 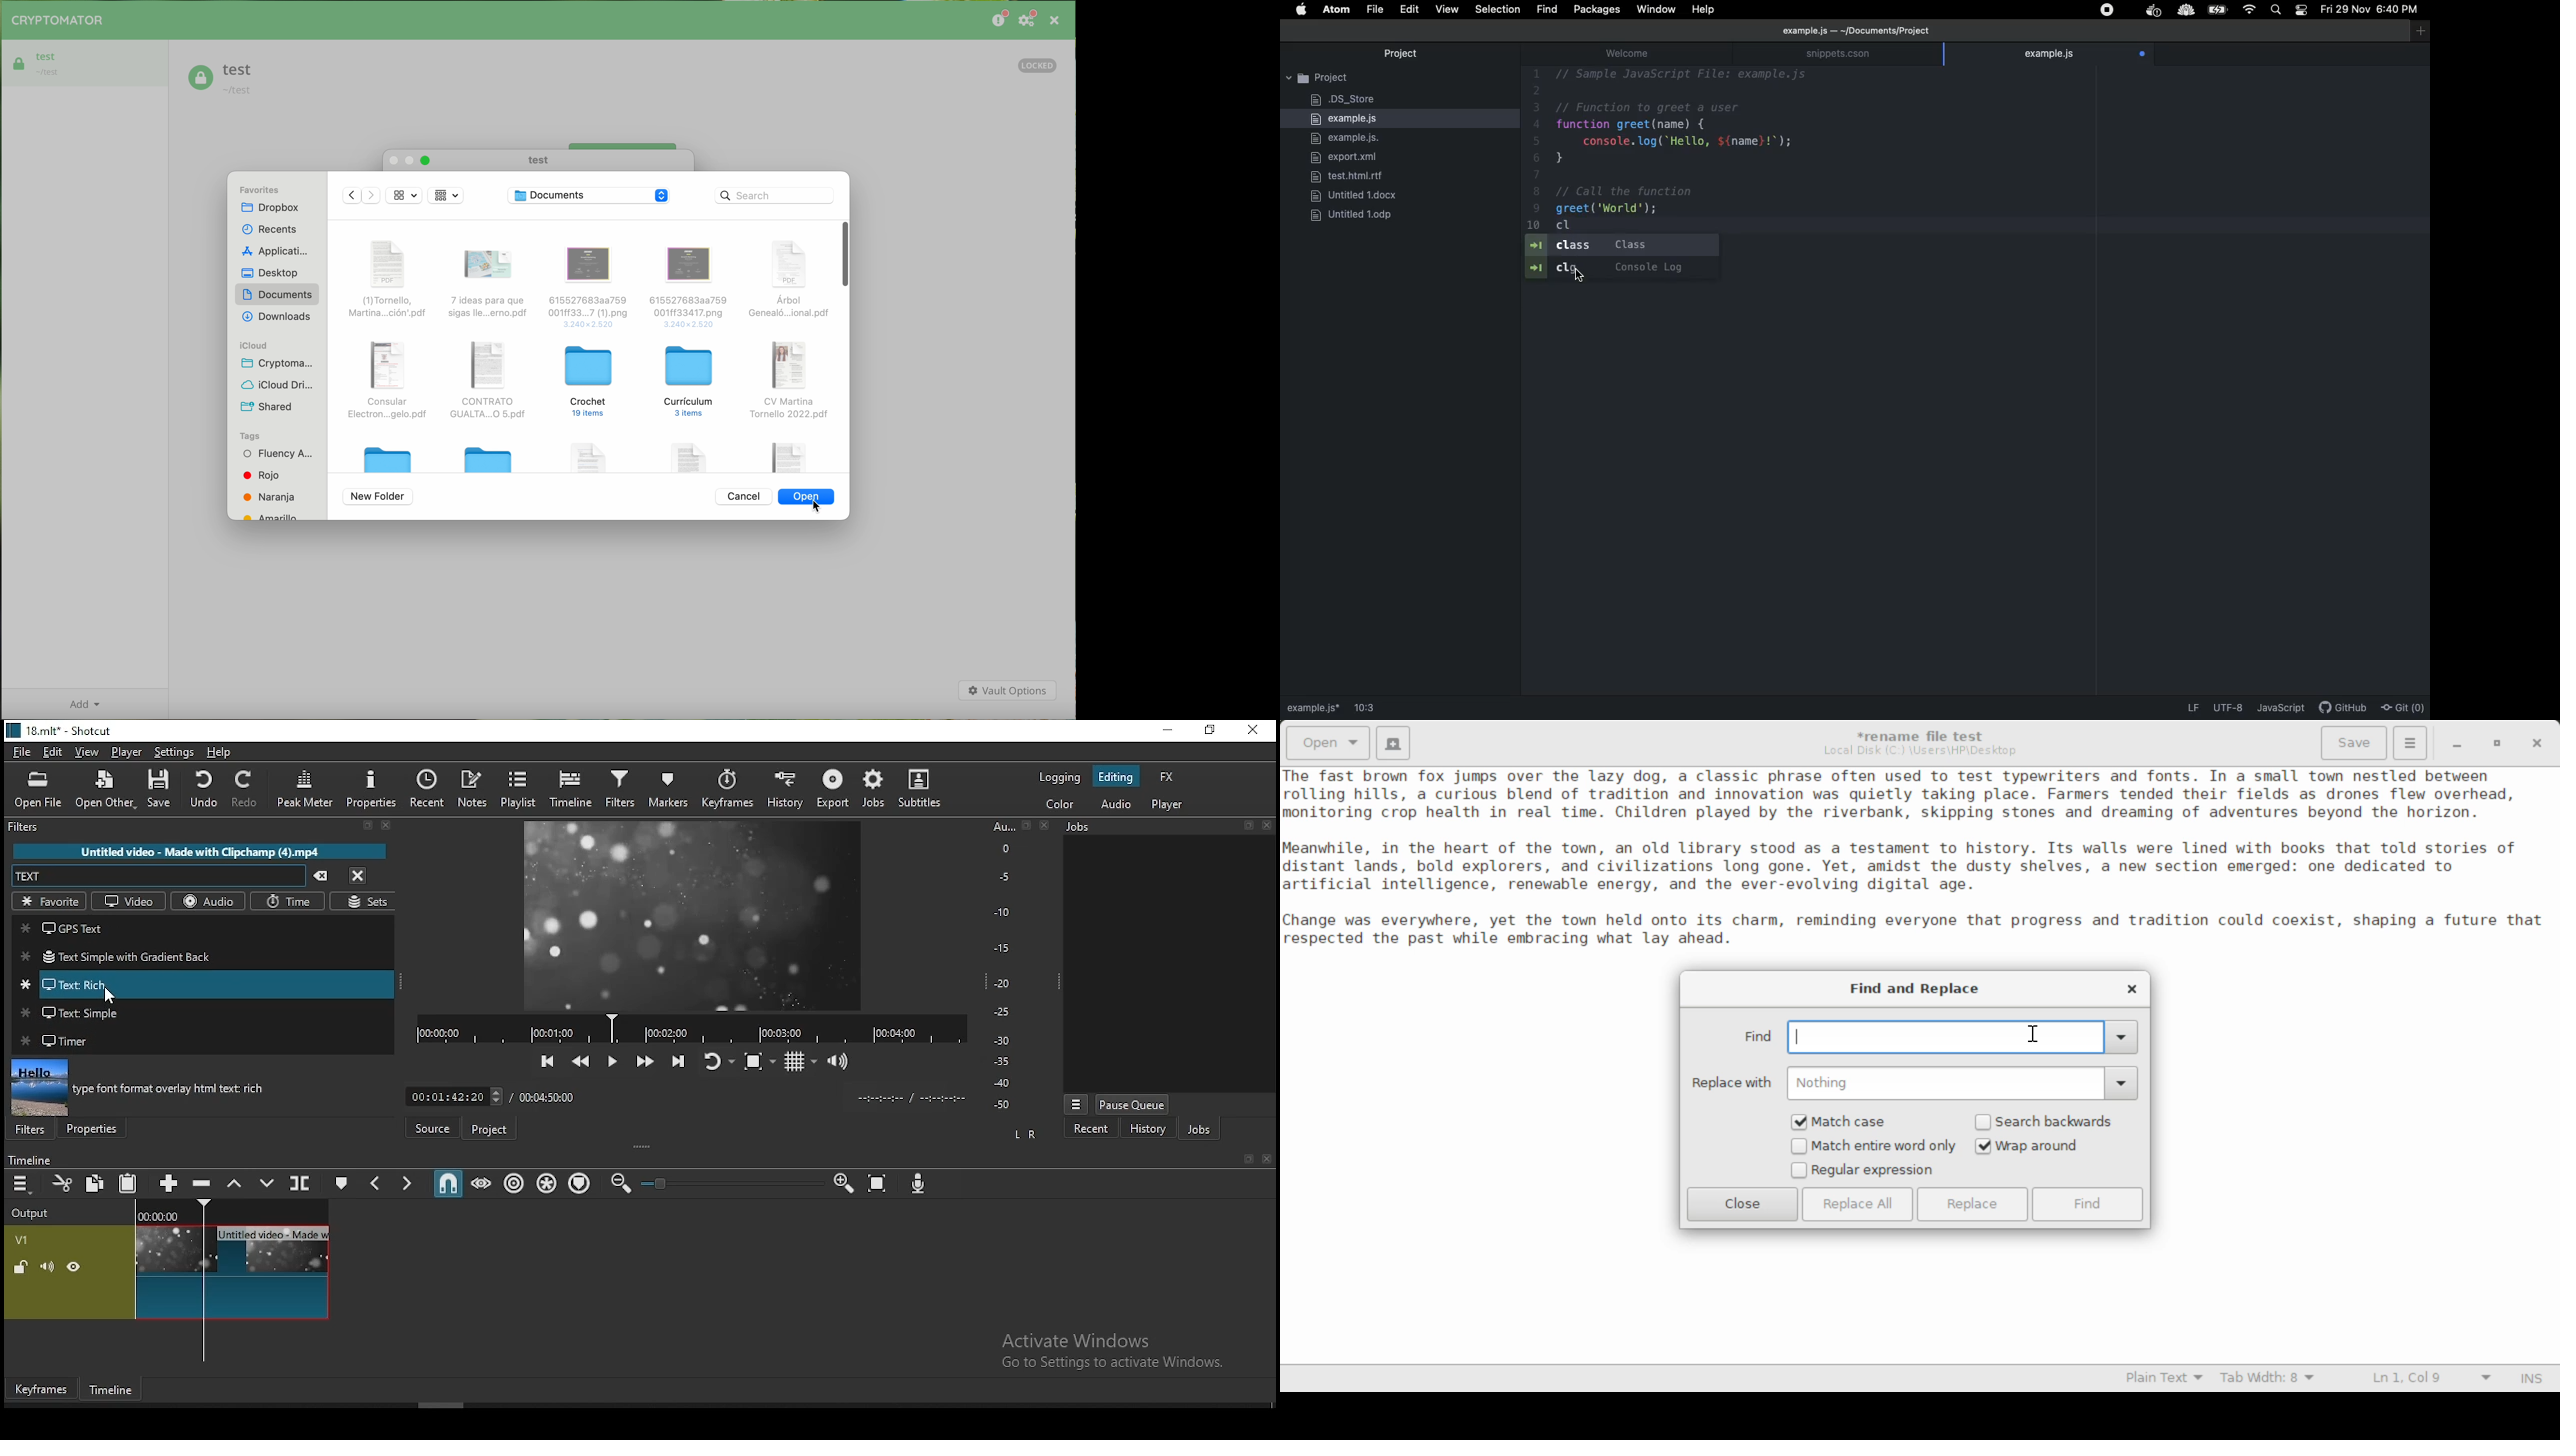 I want to click on Jobs, so click(x=1078, y=827).